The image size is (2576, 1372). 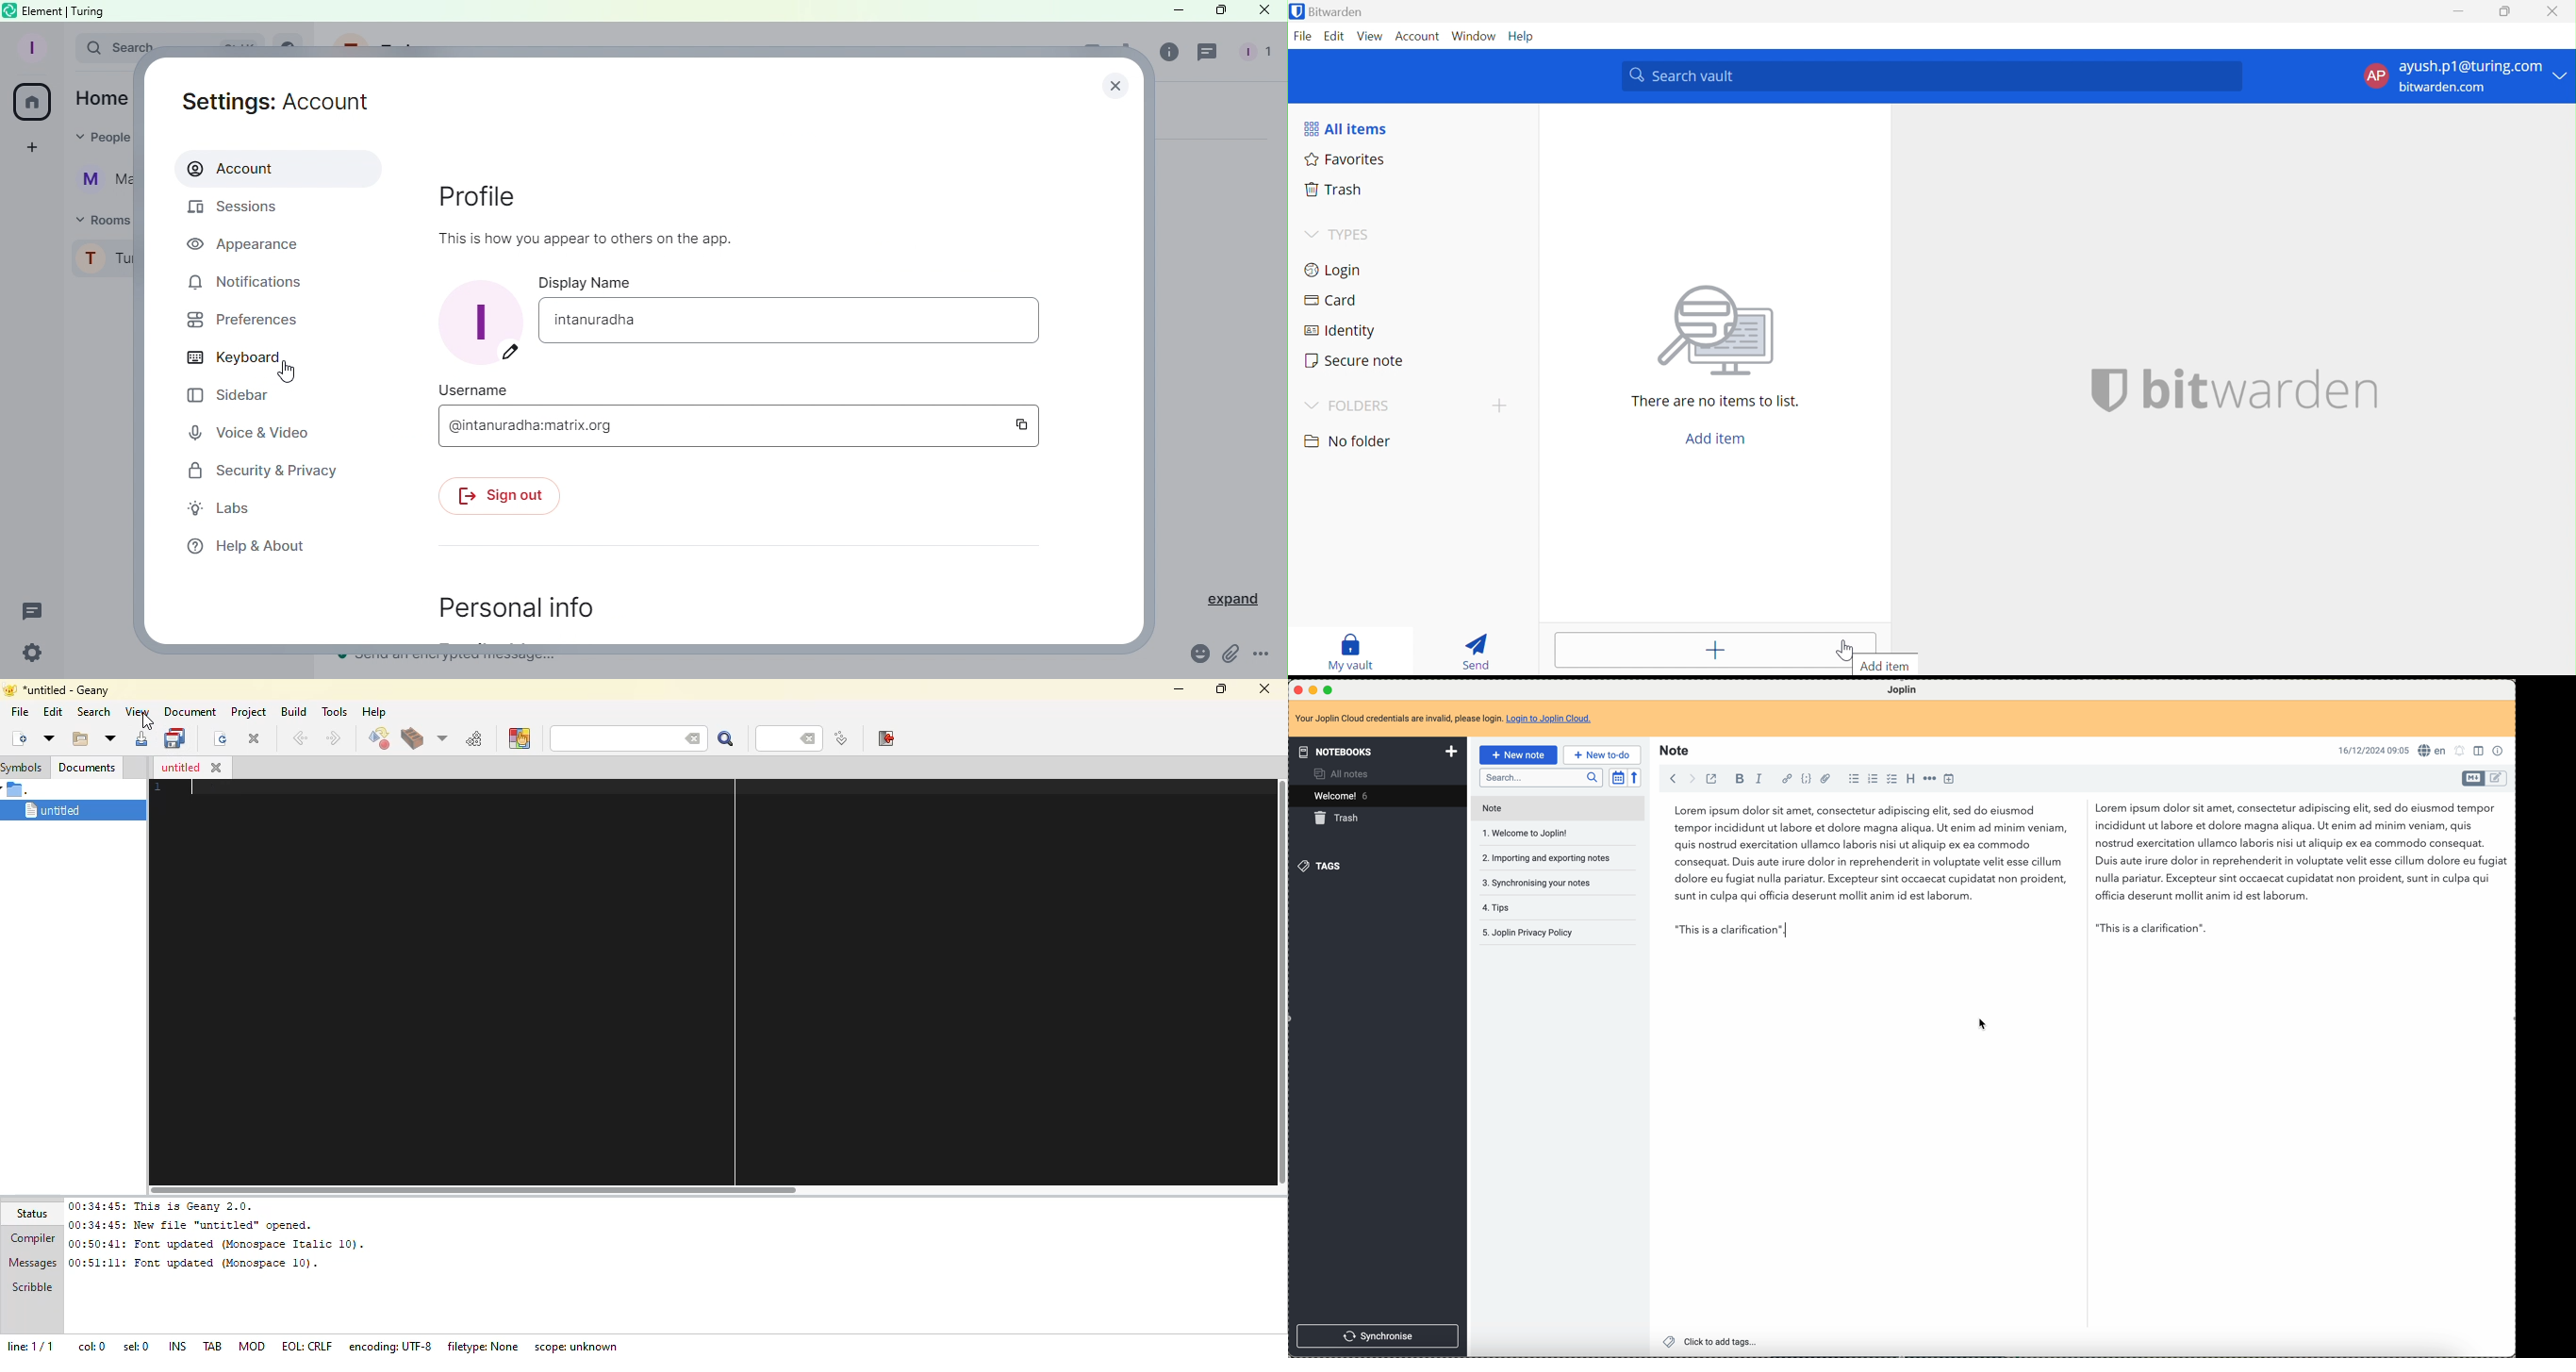 What do you see at coordinates (1529, 932) in the screenshot?
I see `Joplin privacy policy` at bounding box center [1529, 932].